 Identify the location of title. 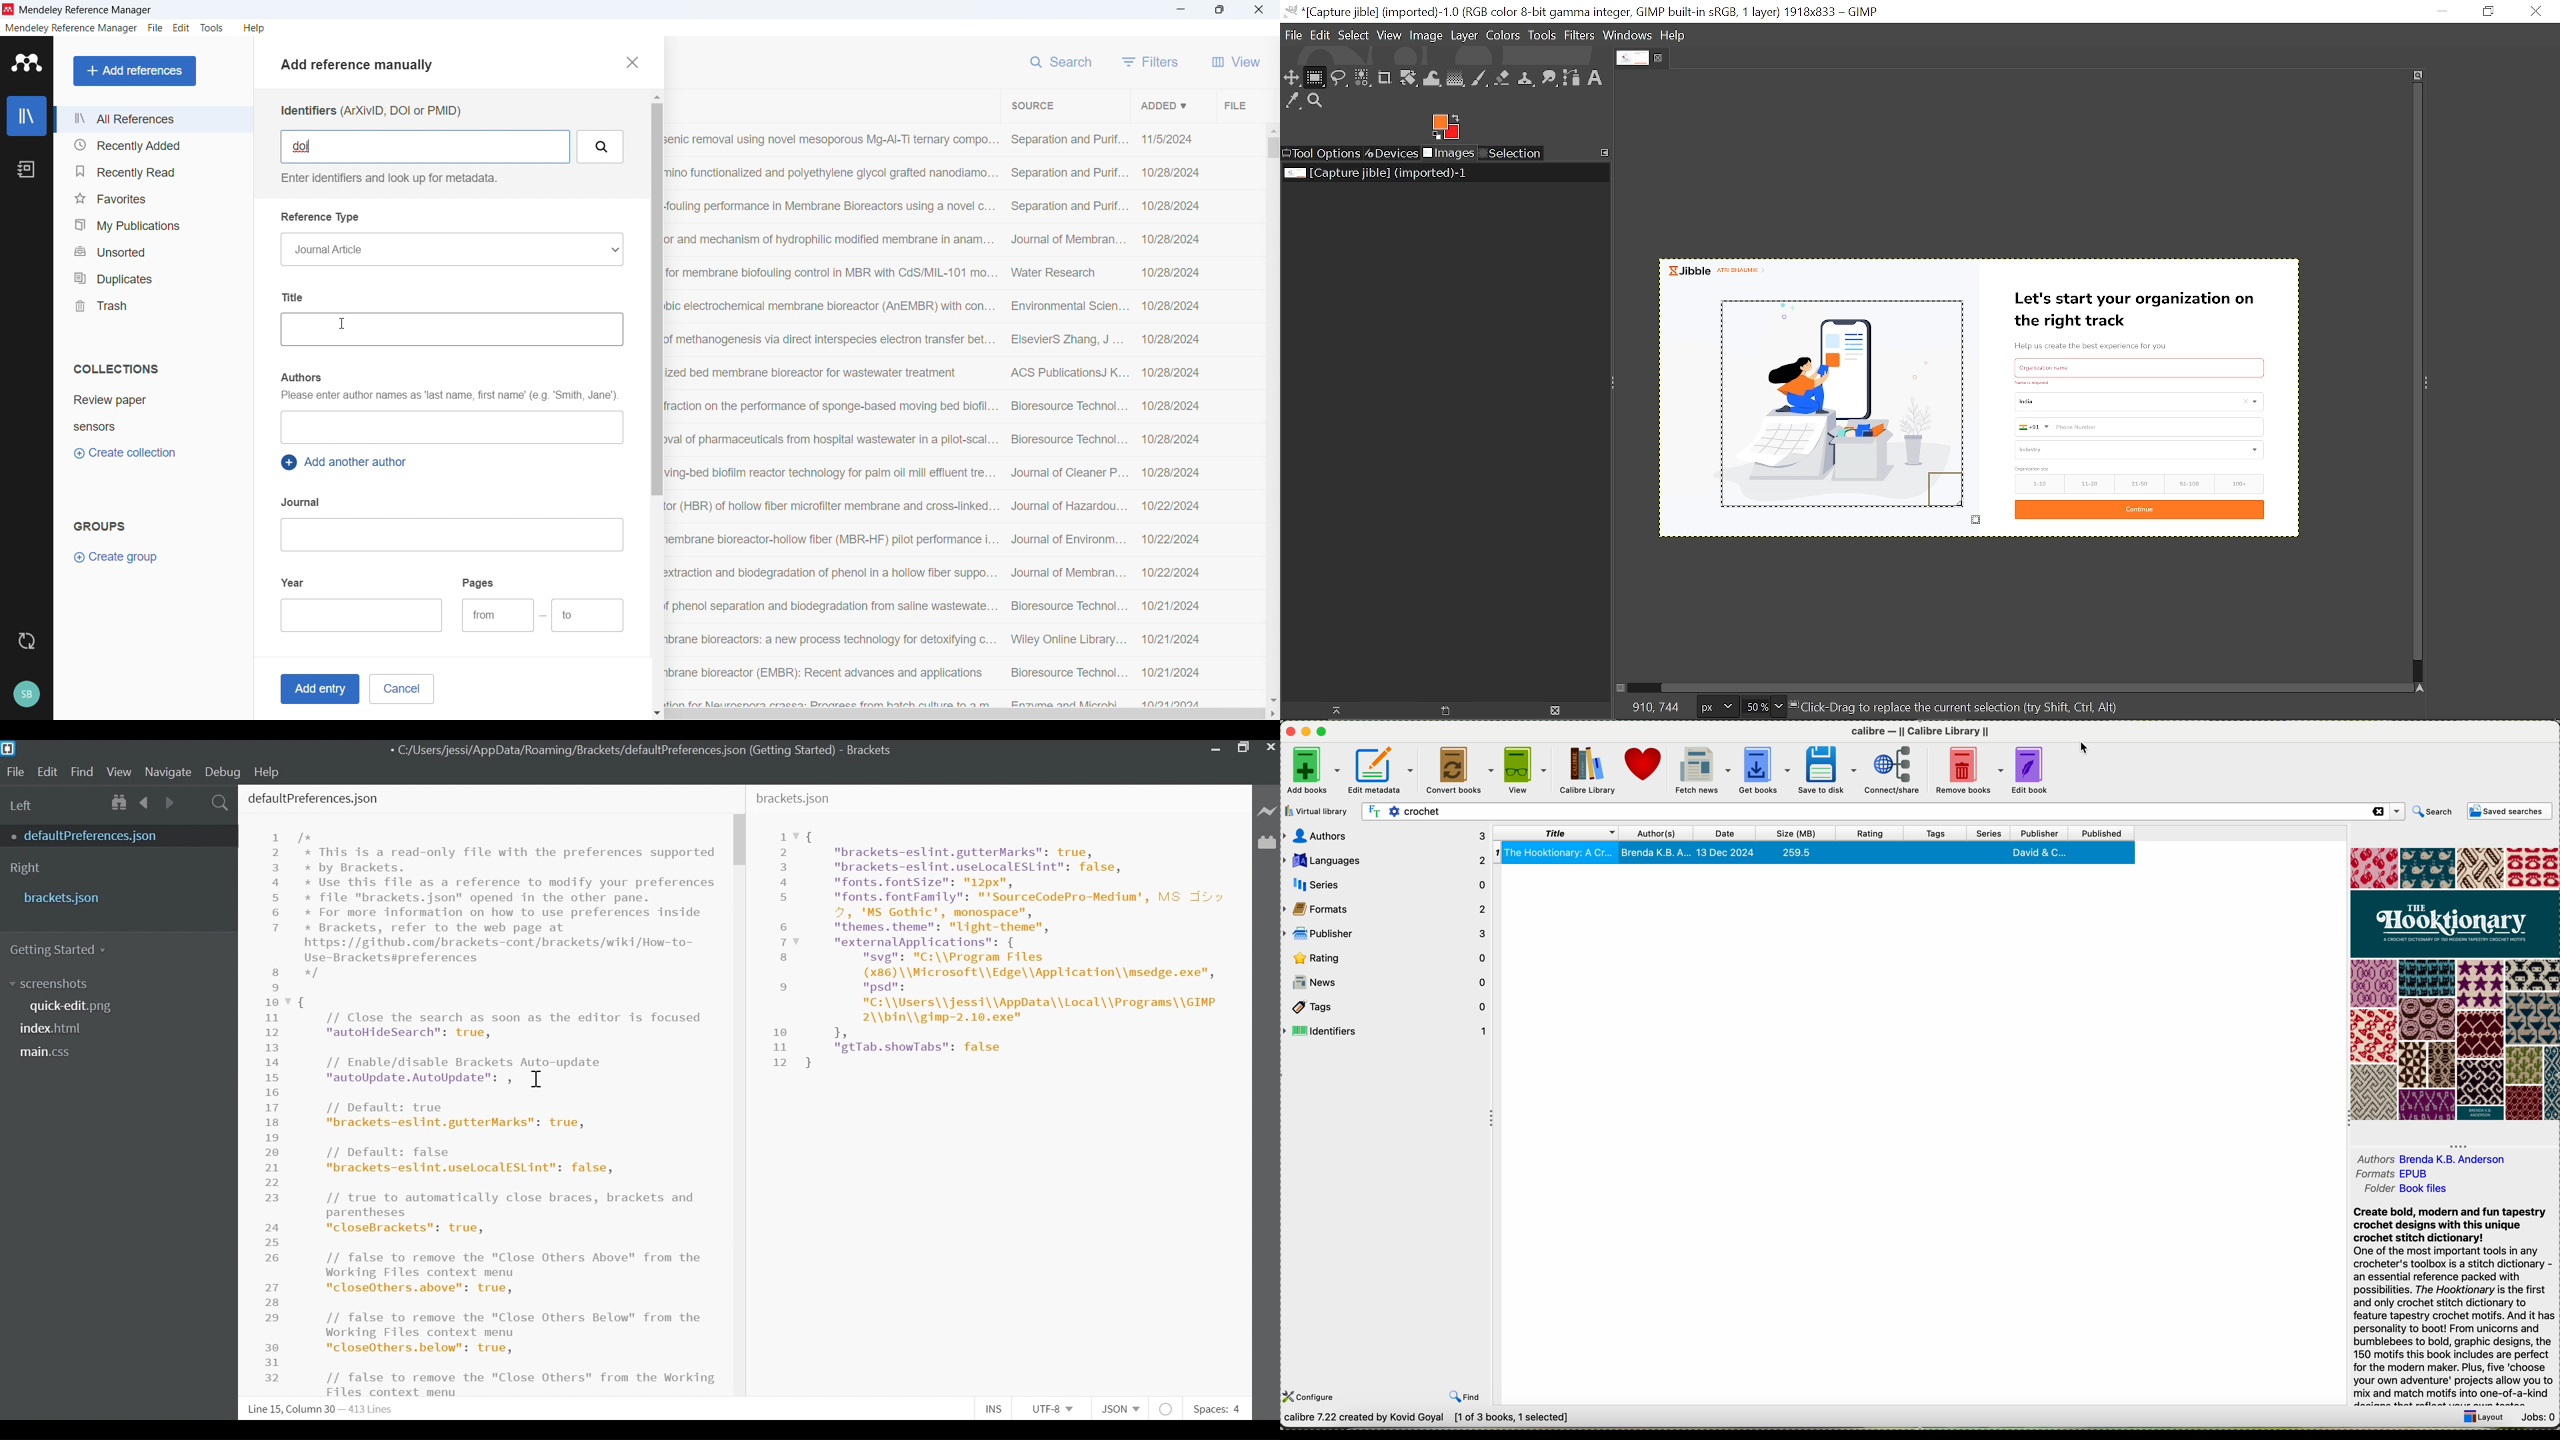
(87, 11).